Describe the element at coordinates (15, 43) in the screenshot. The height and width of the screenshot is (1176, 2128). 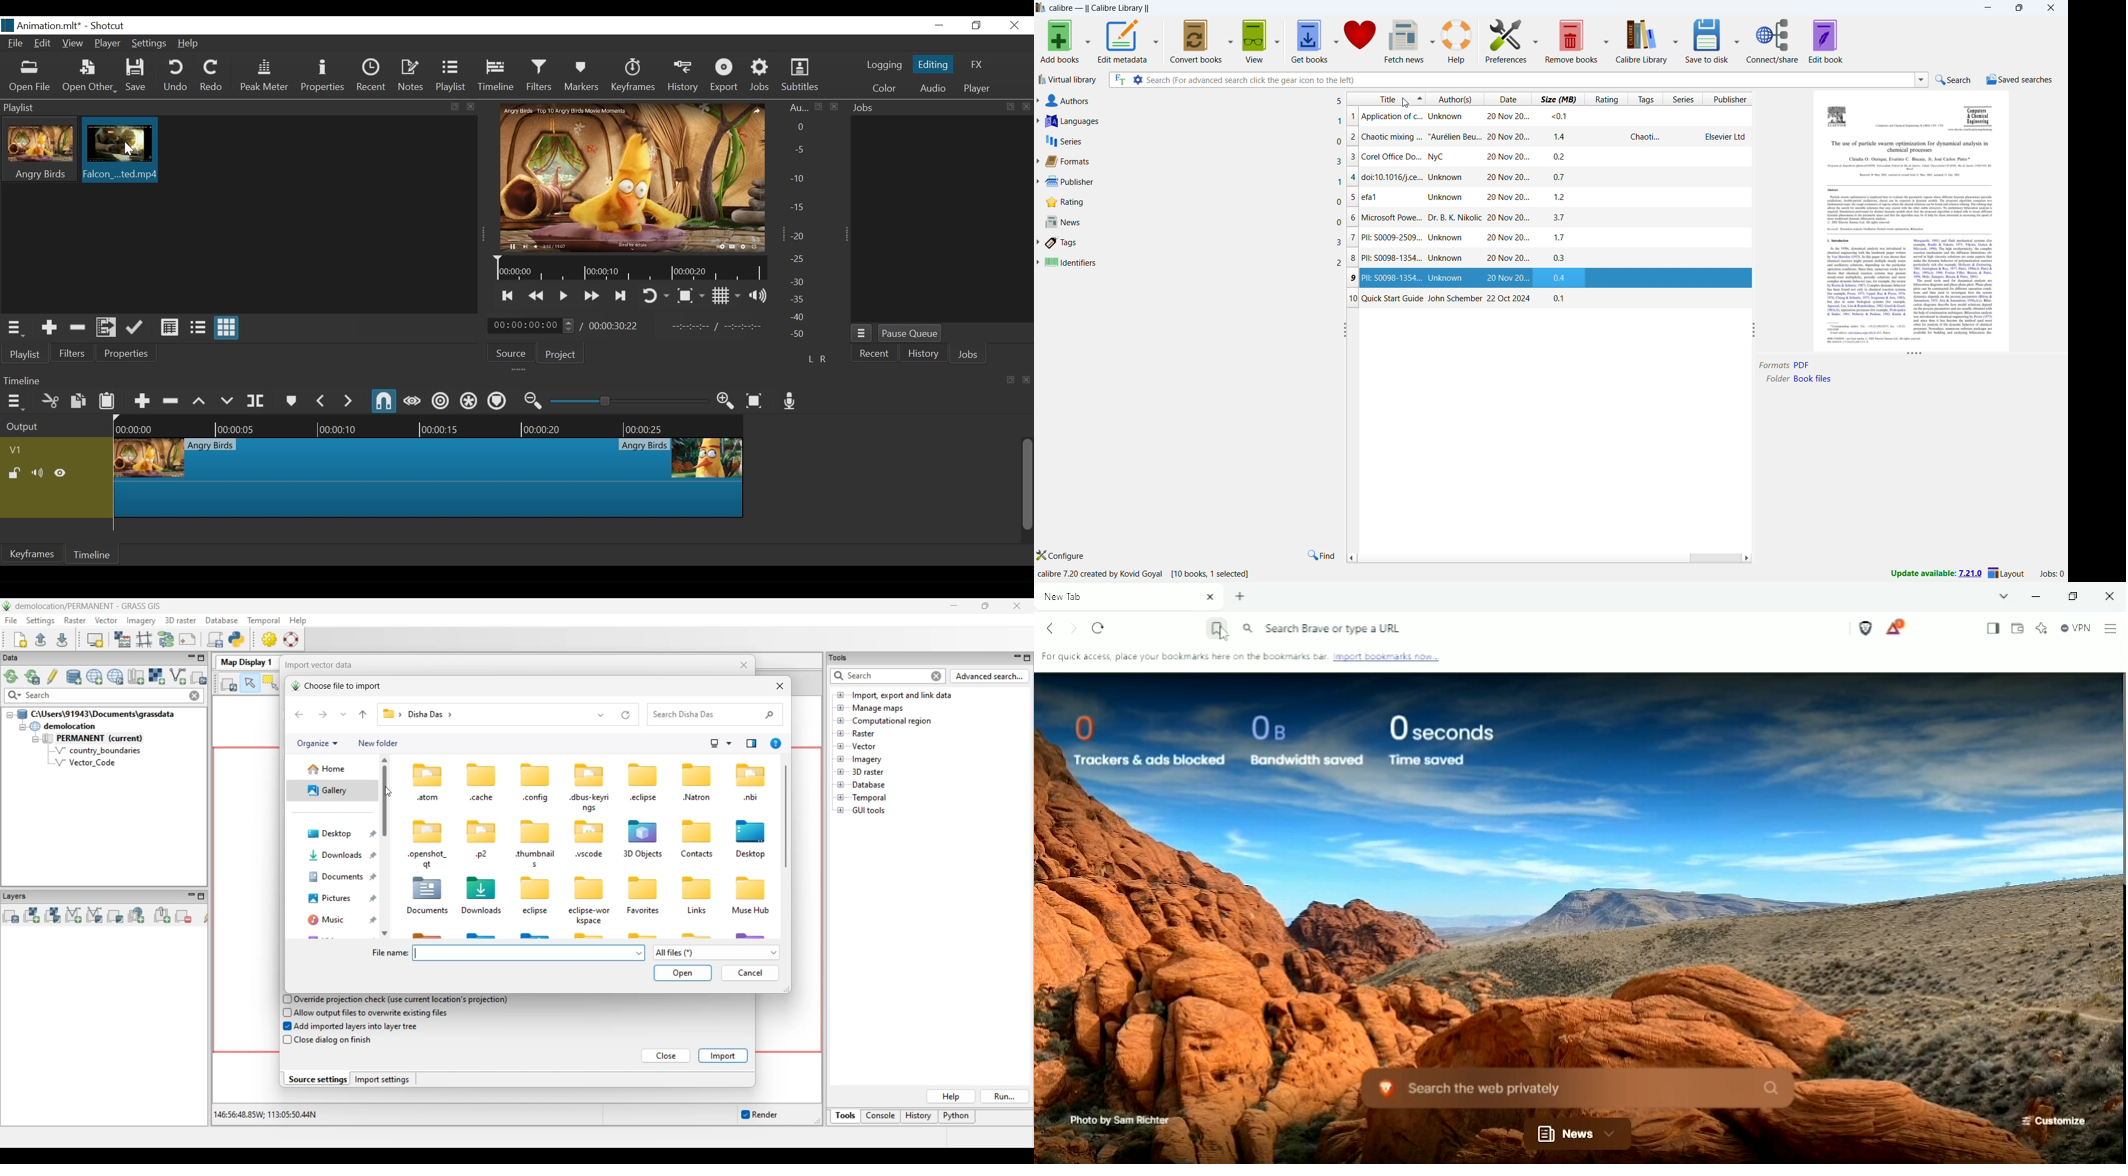
I see `File` at that location.